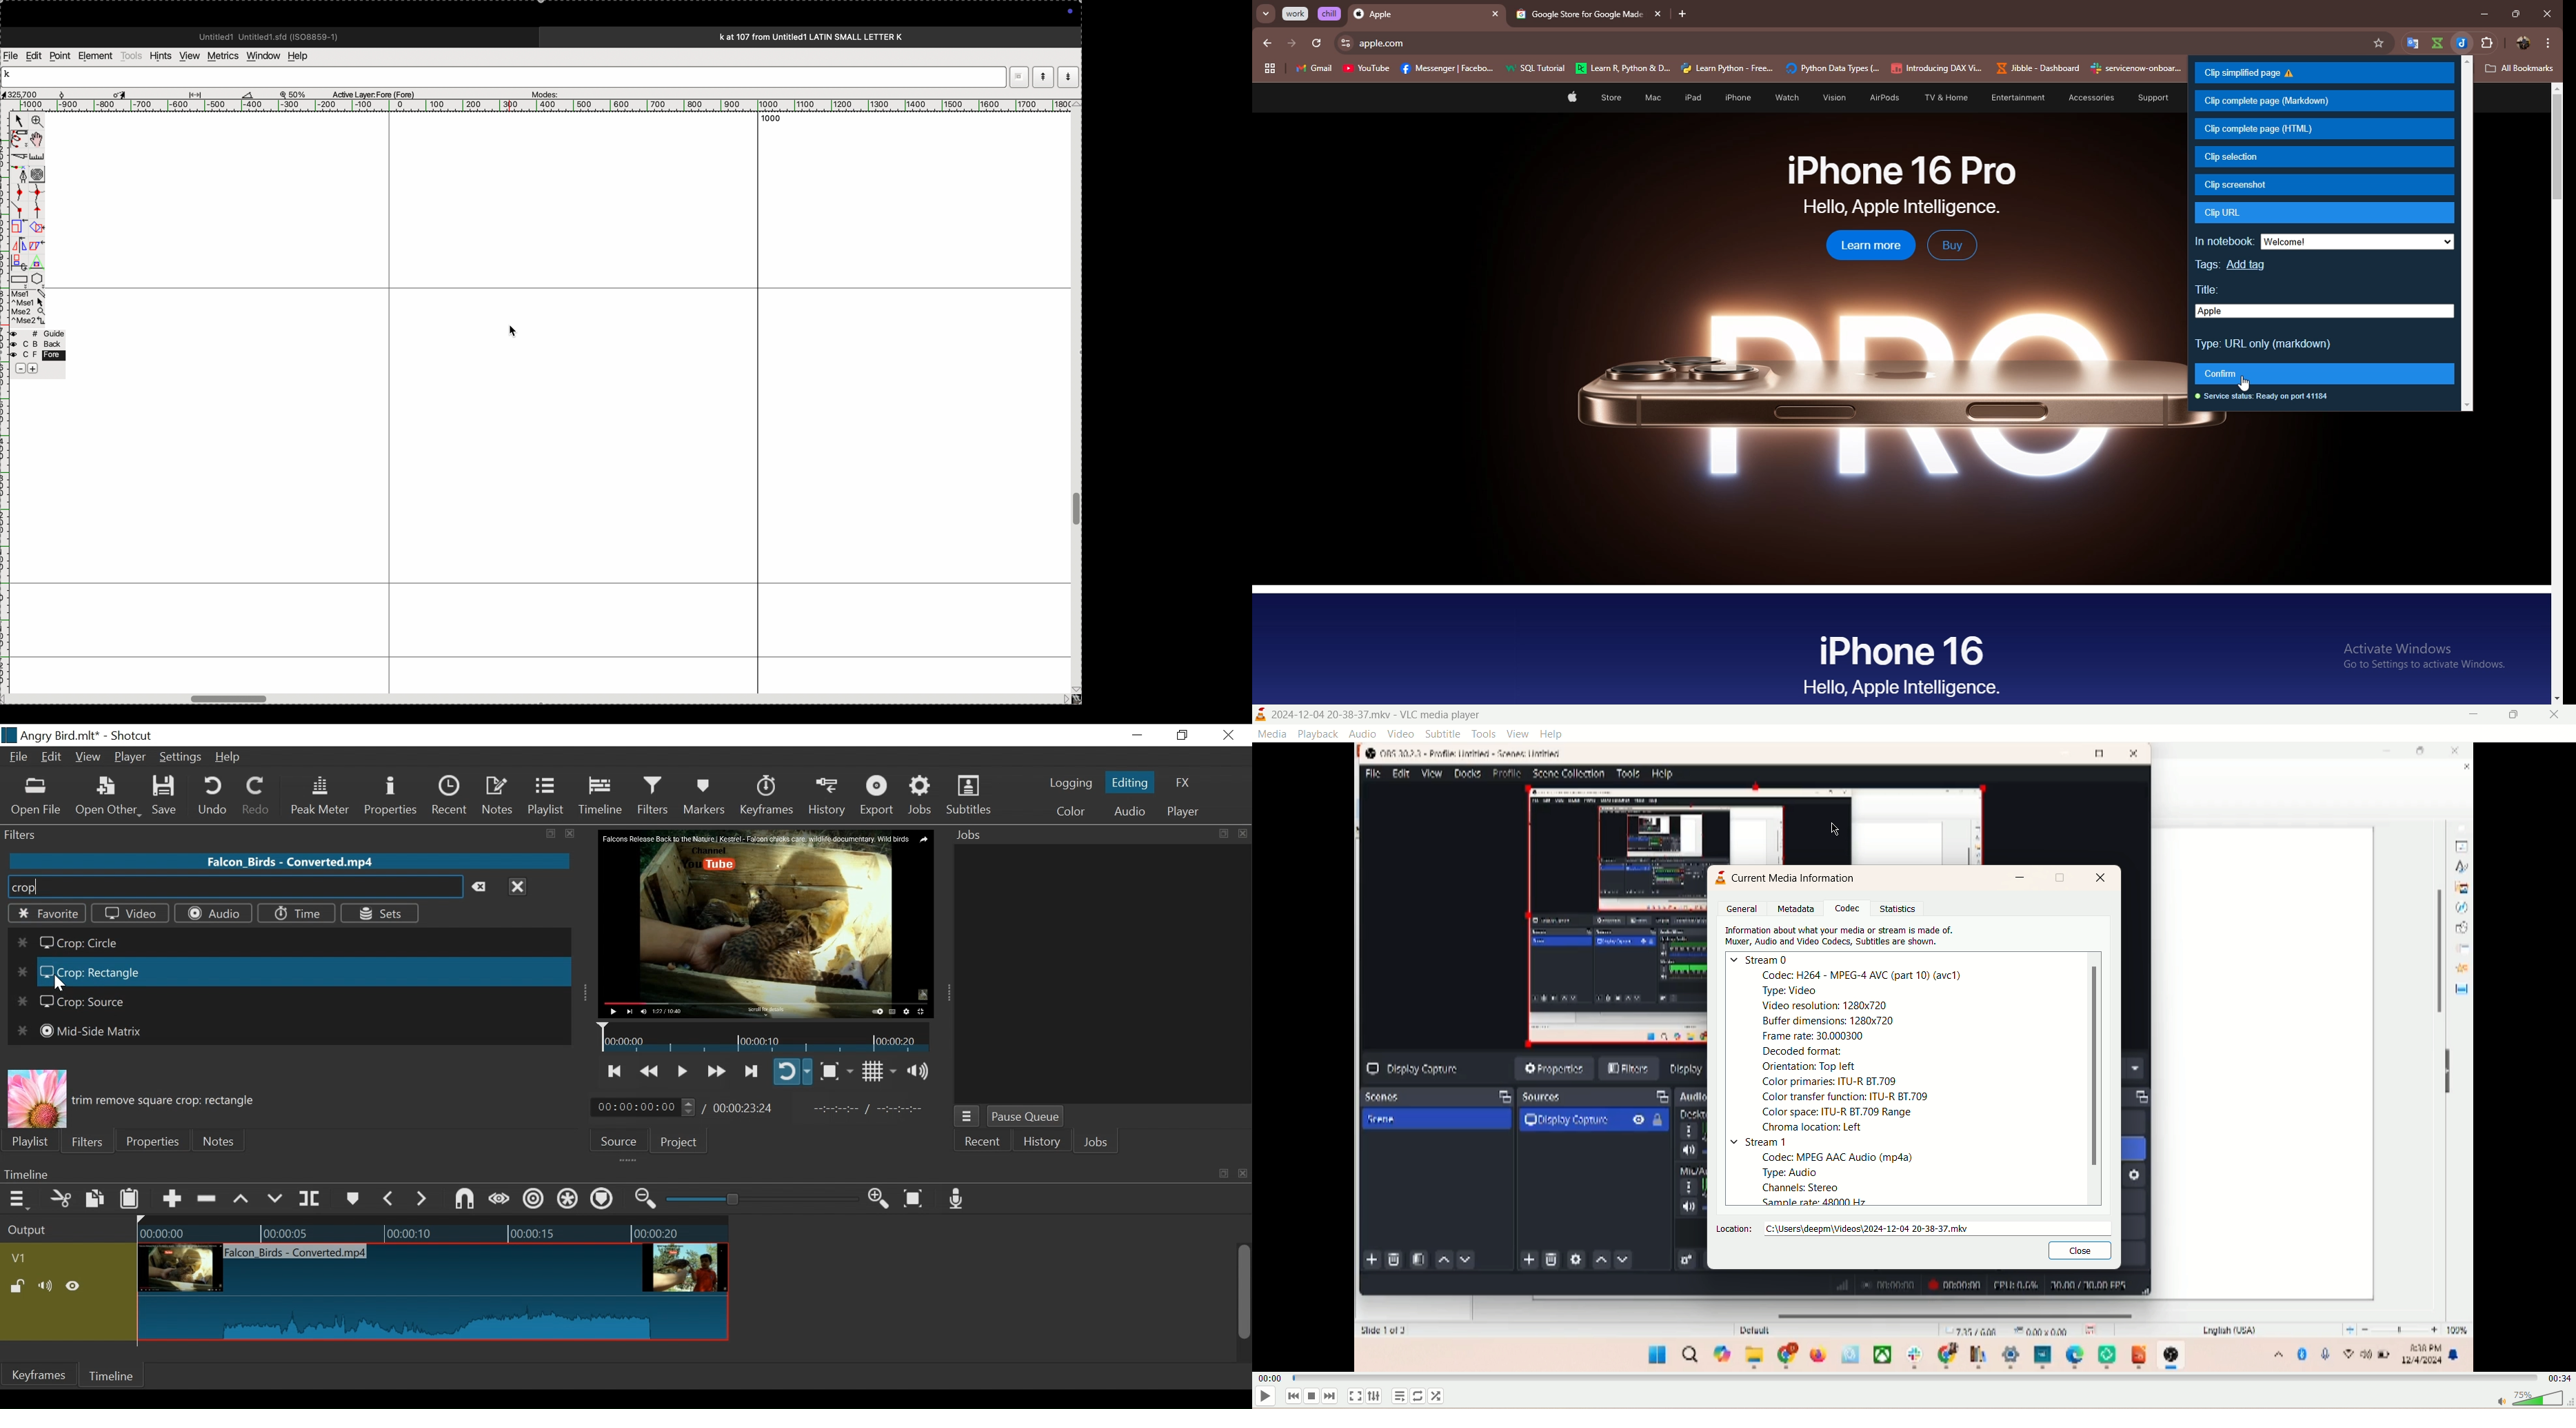 The image size is (2576, 1428). What do you see at coordinates (2520, 69) in the screenshot?
I see `all bookmarks` at bounding box center [2520, 69].